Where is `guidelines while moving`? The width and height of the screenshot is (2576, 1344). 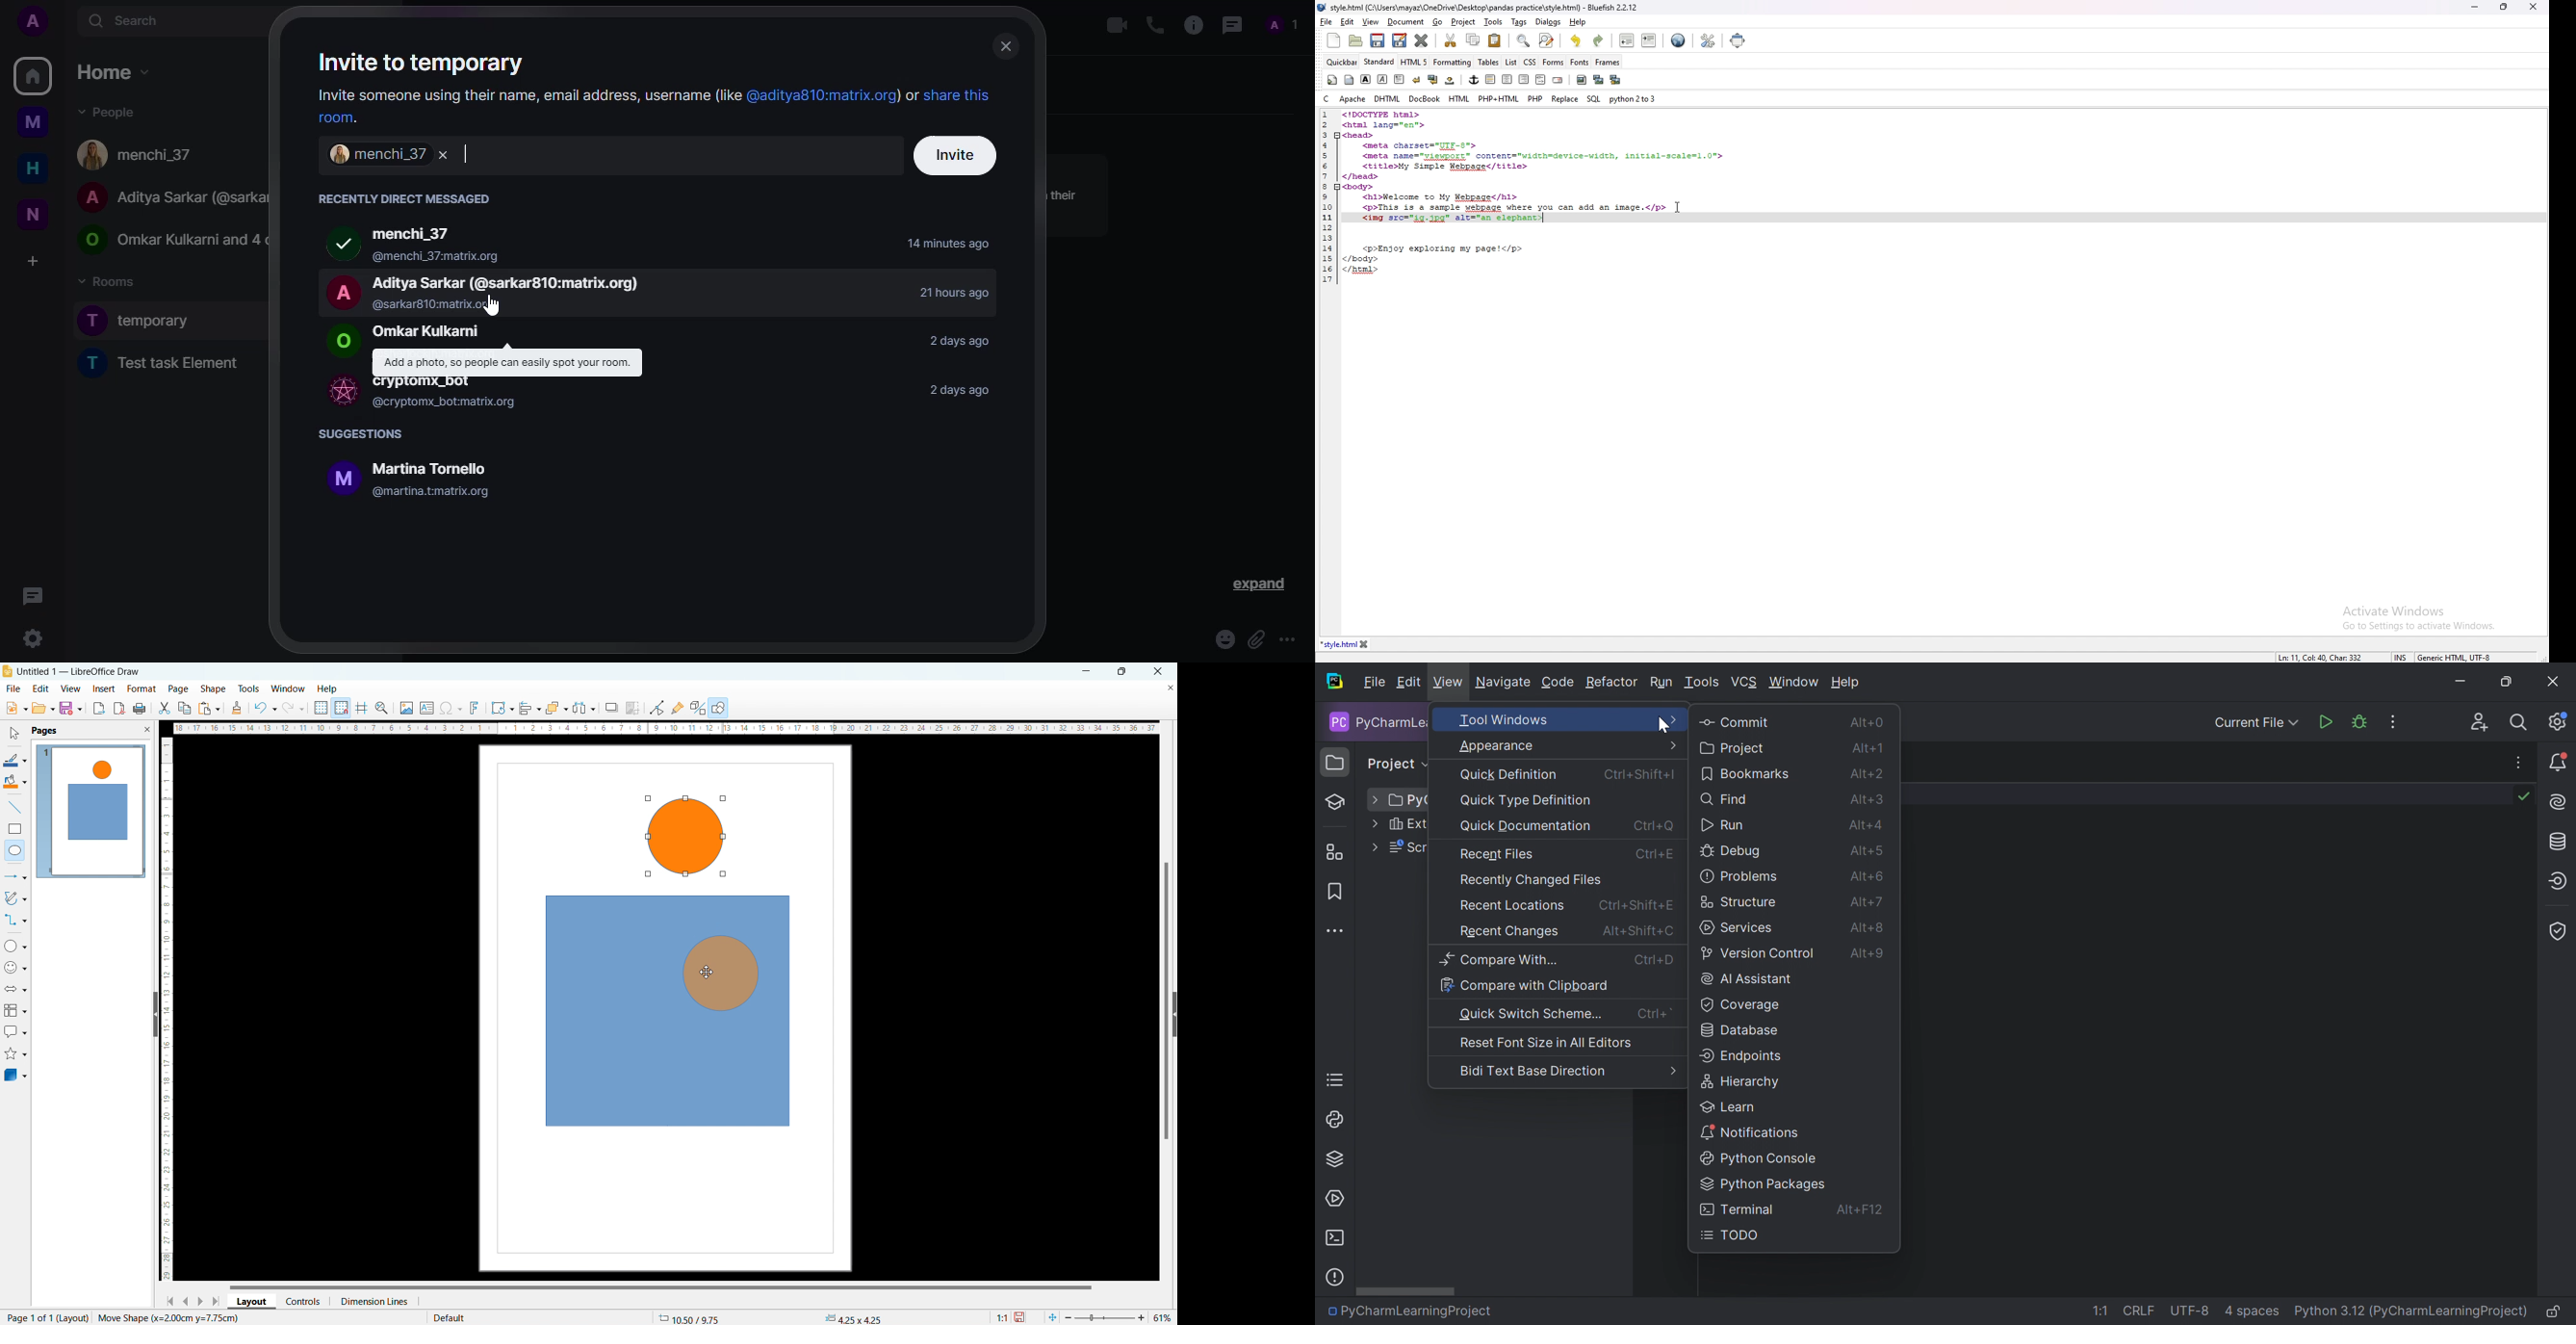 guidelines while moving is located at coordinates (362, 709).